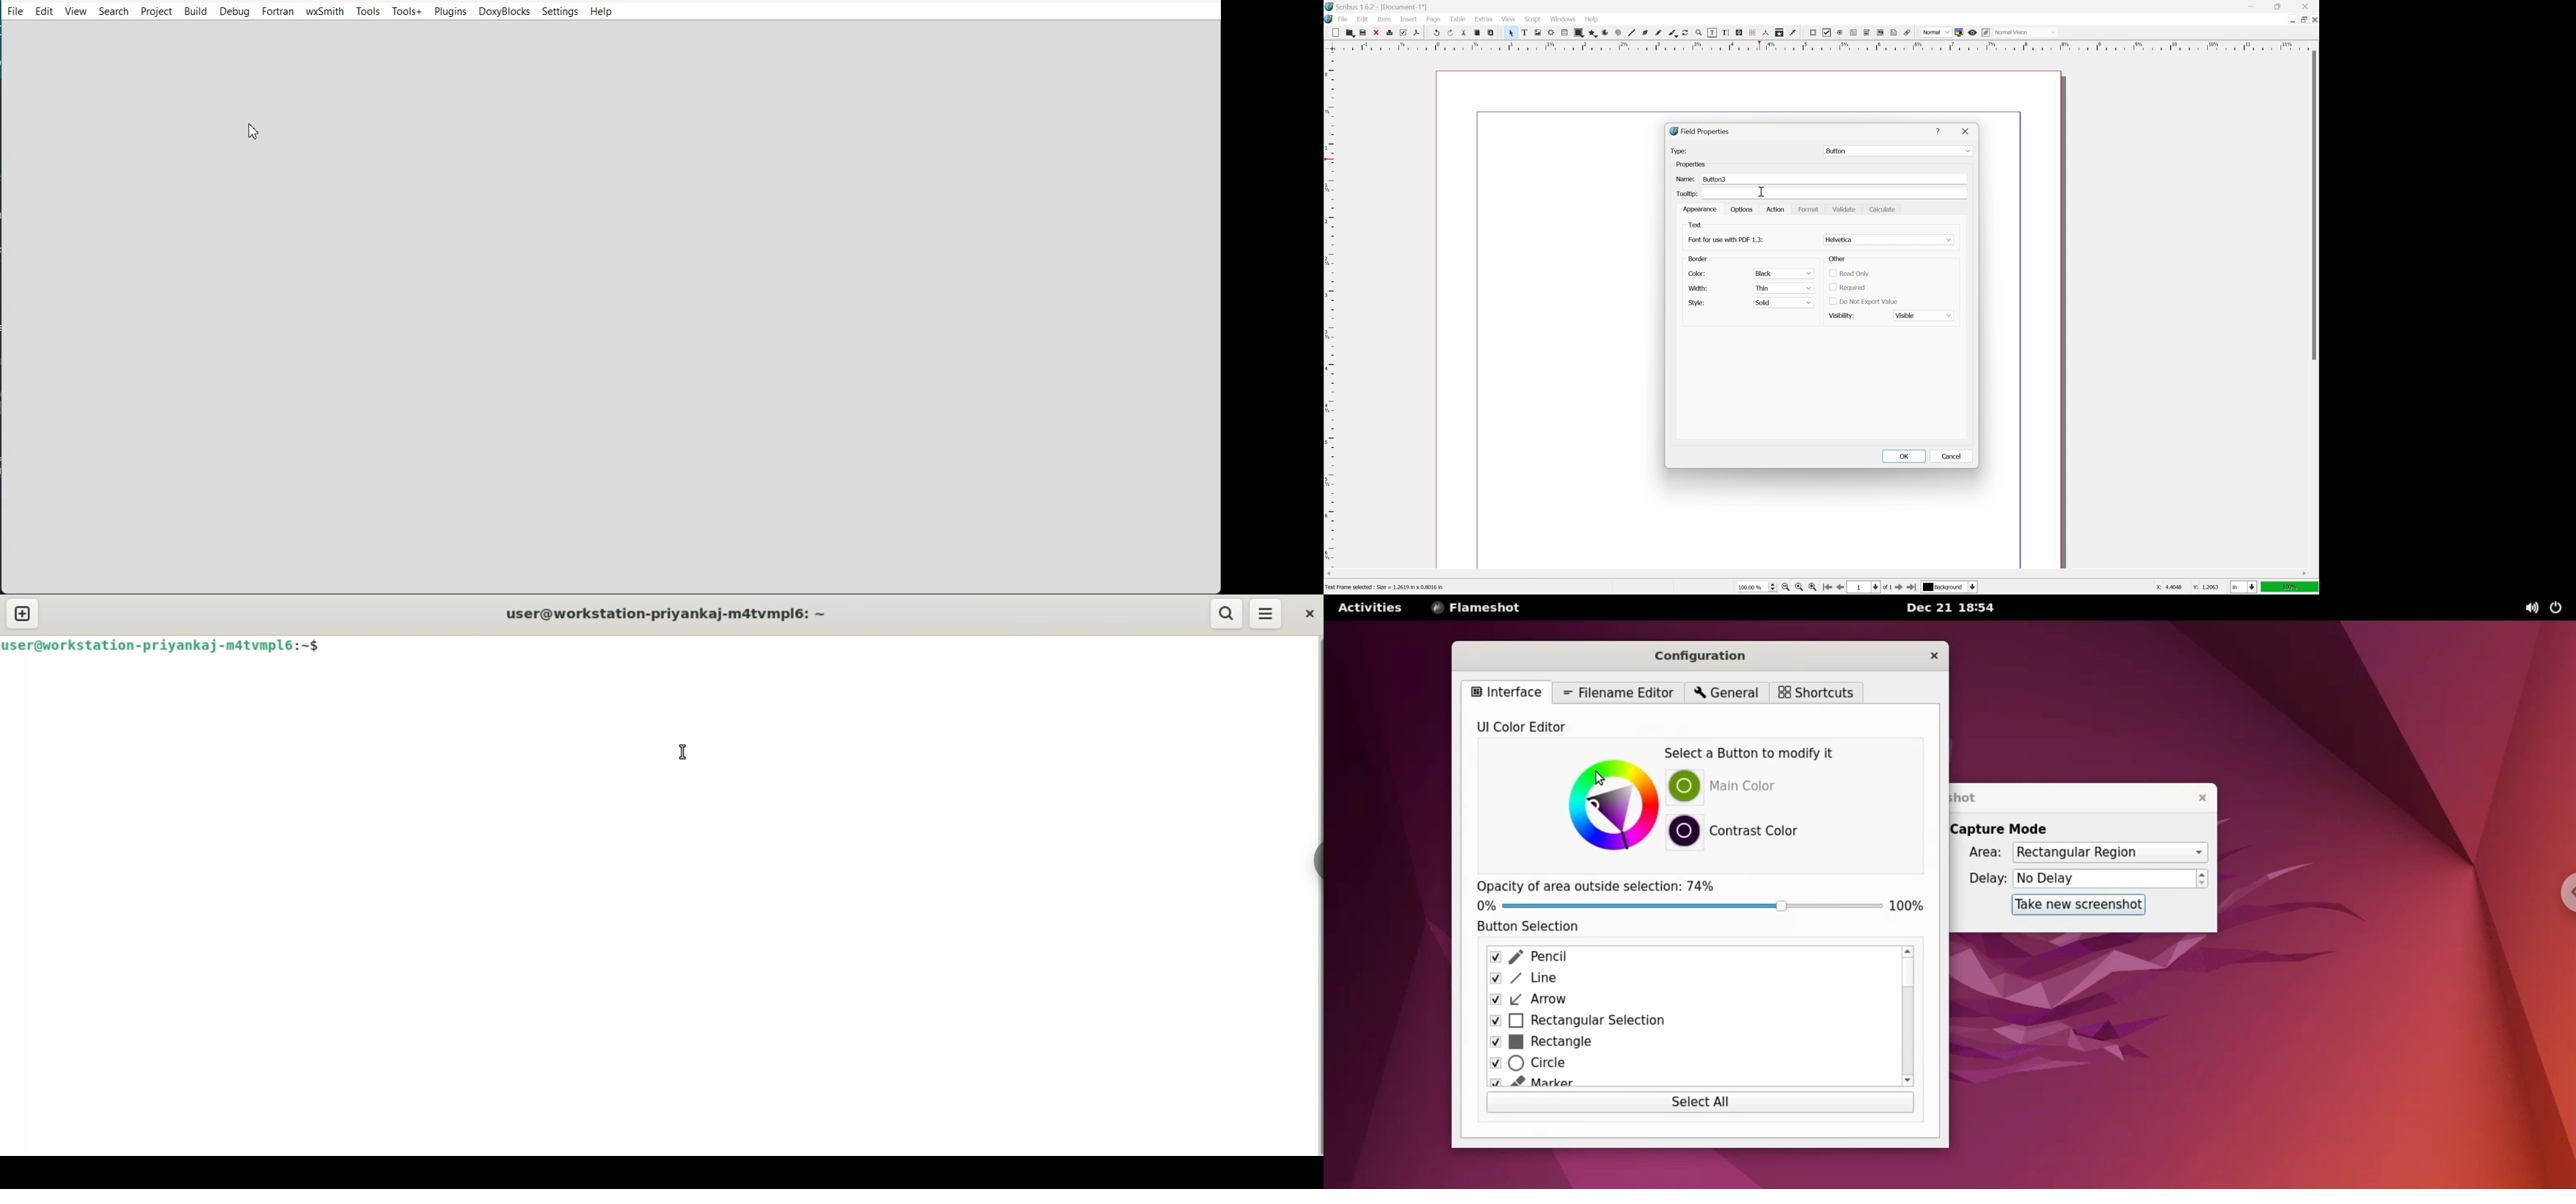  Describe the element at coordinates (1676, 150) in the screenshot. I see `Type:` at that location.